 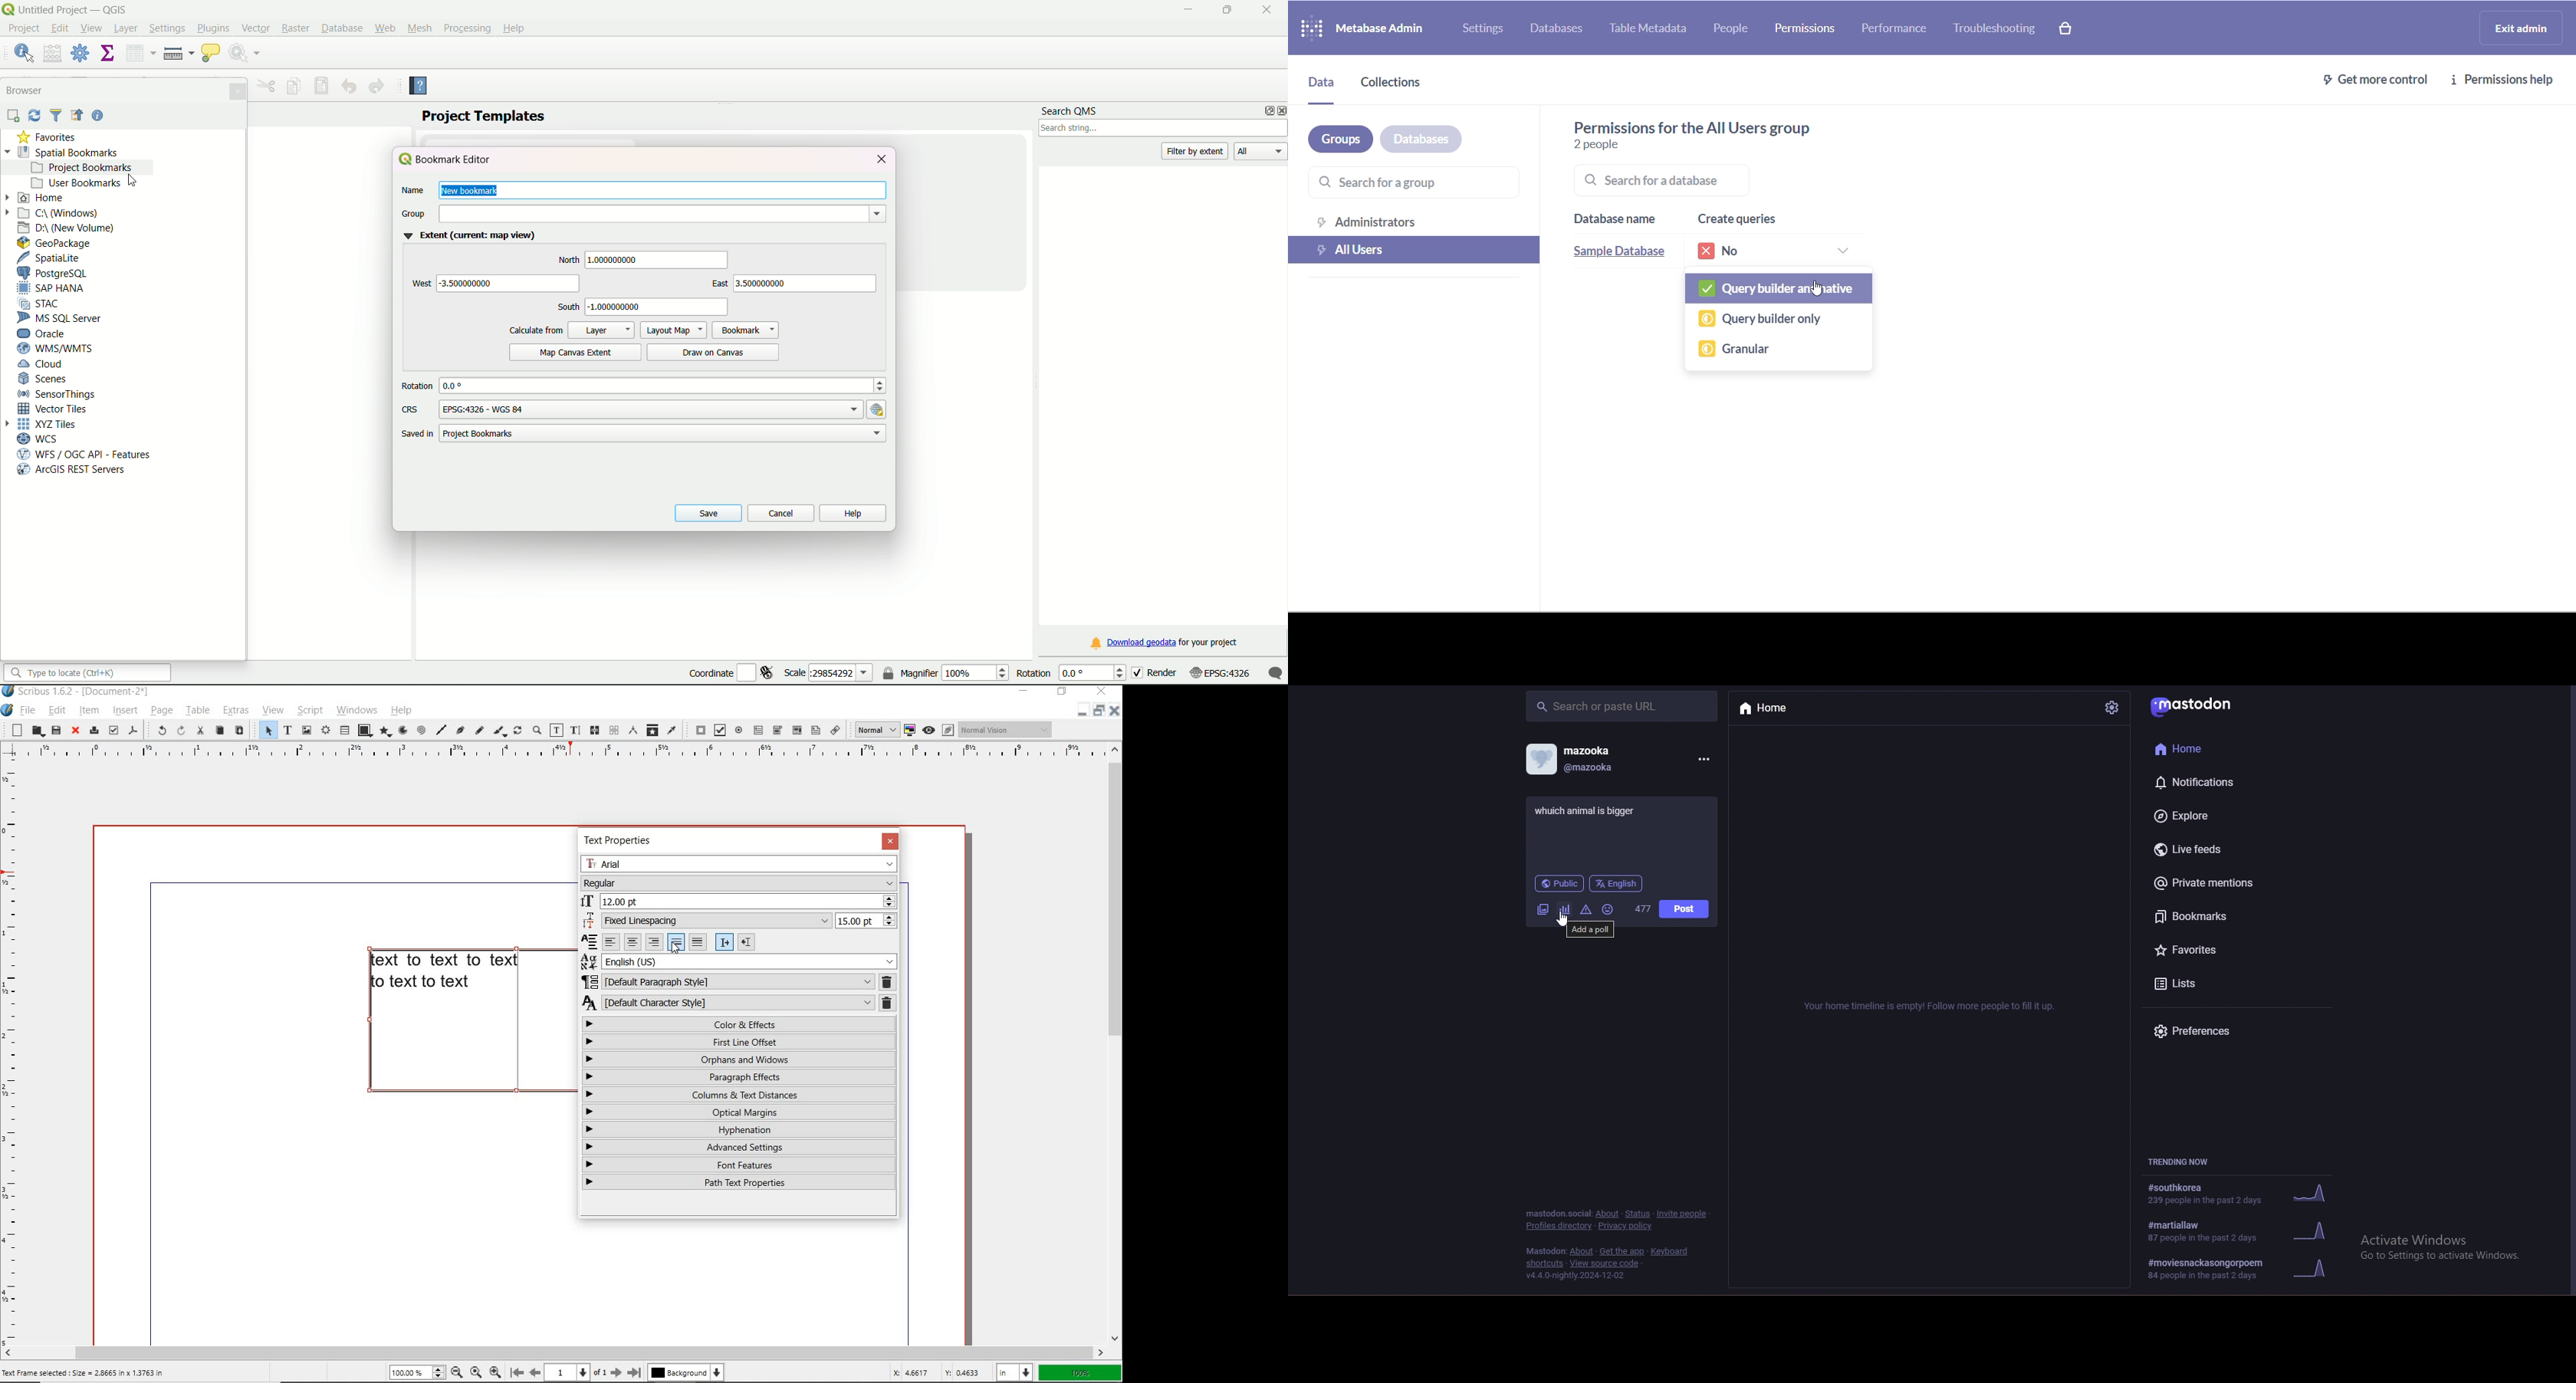 I want to click on about, so click(x=1608, y=1214).